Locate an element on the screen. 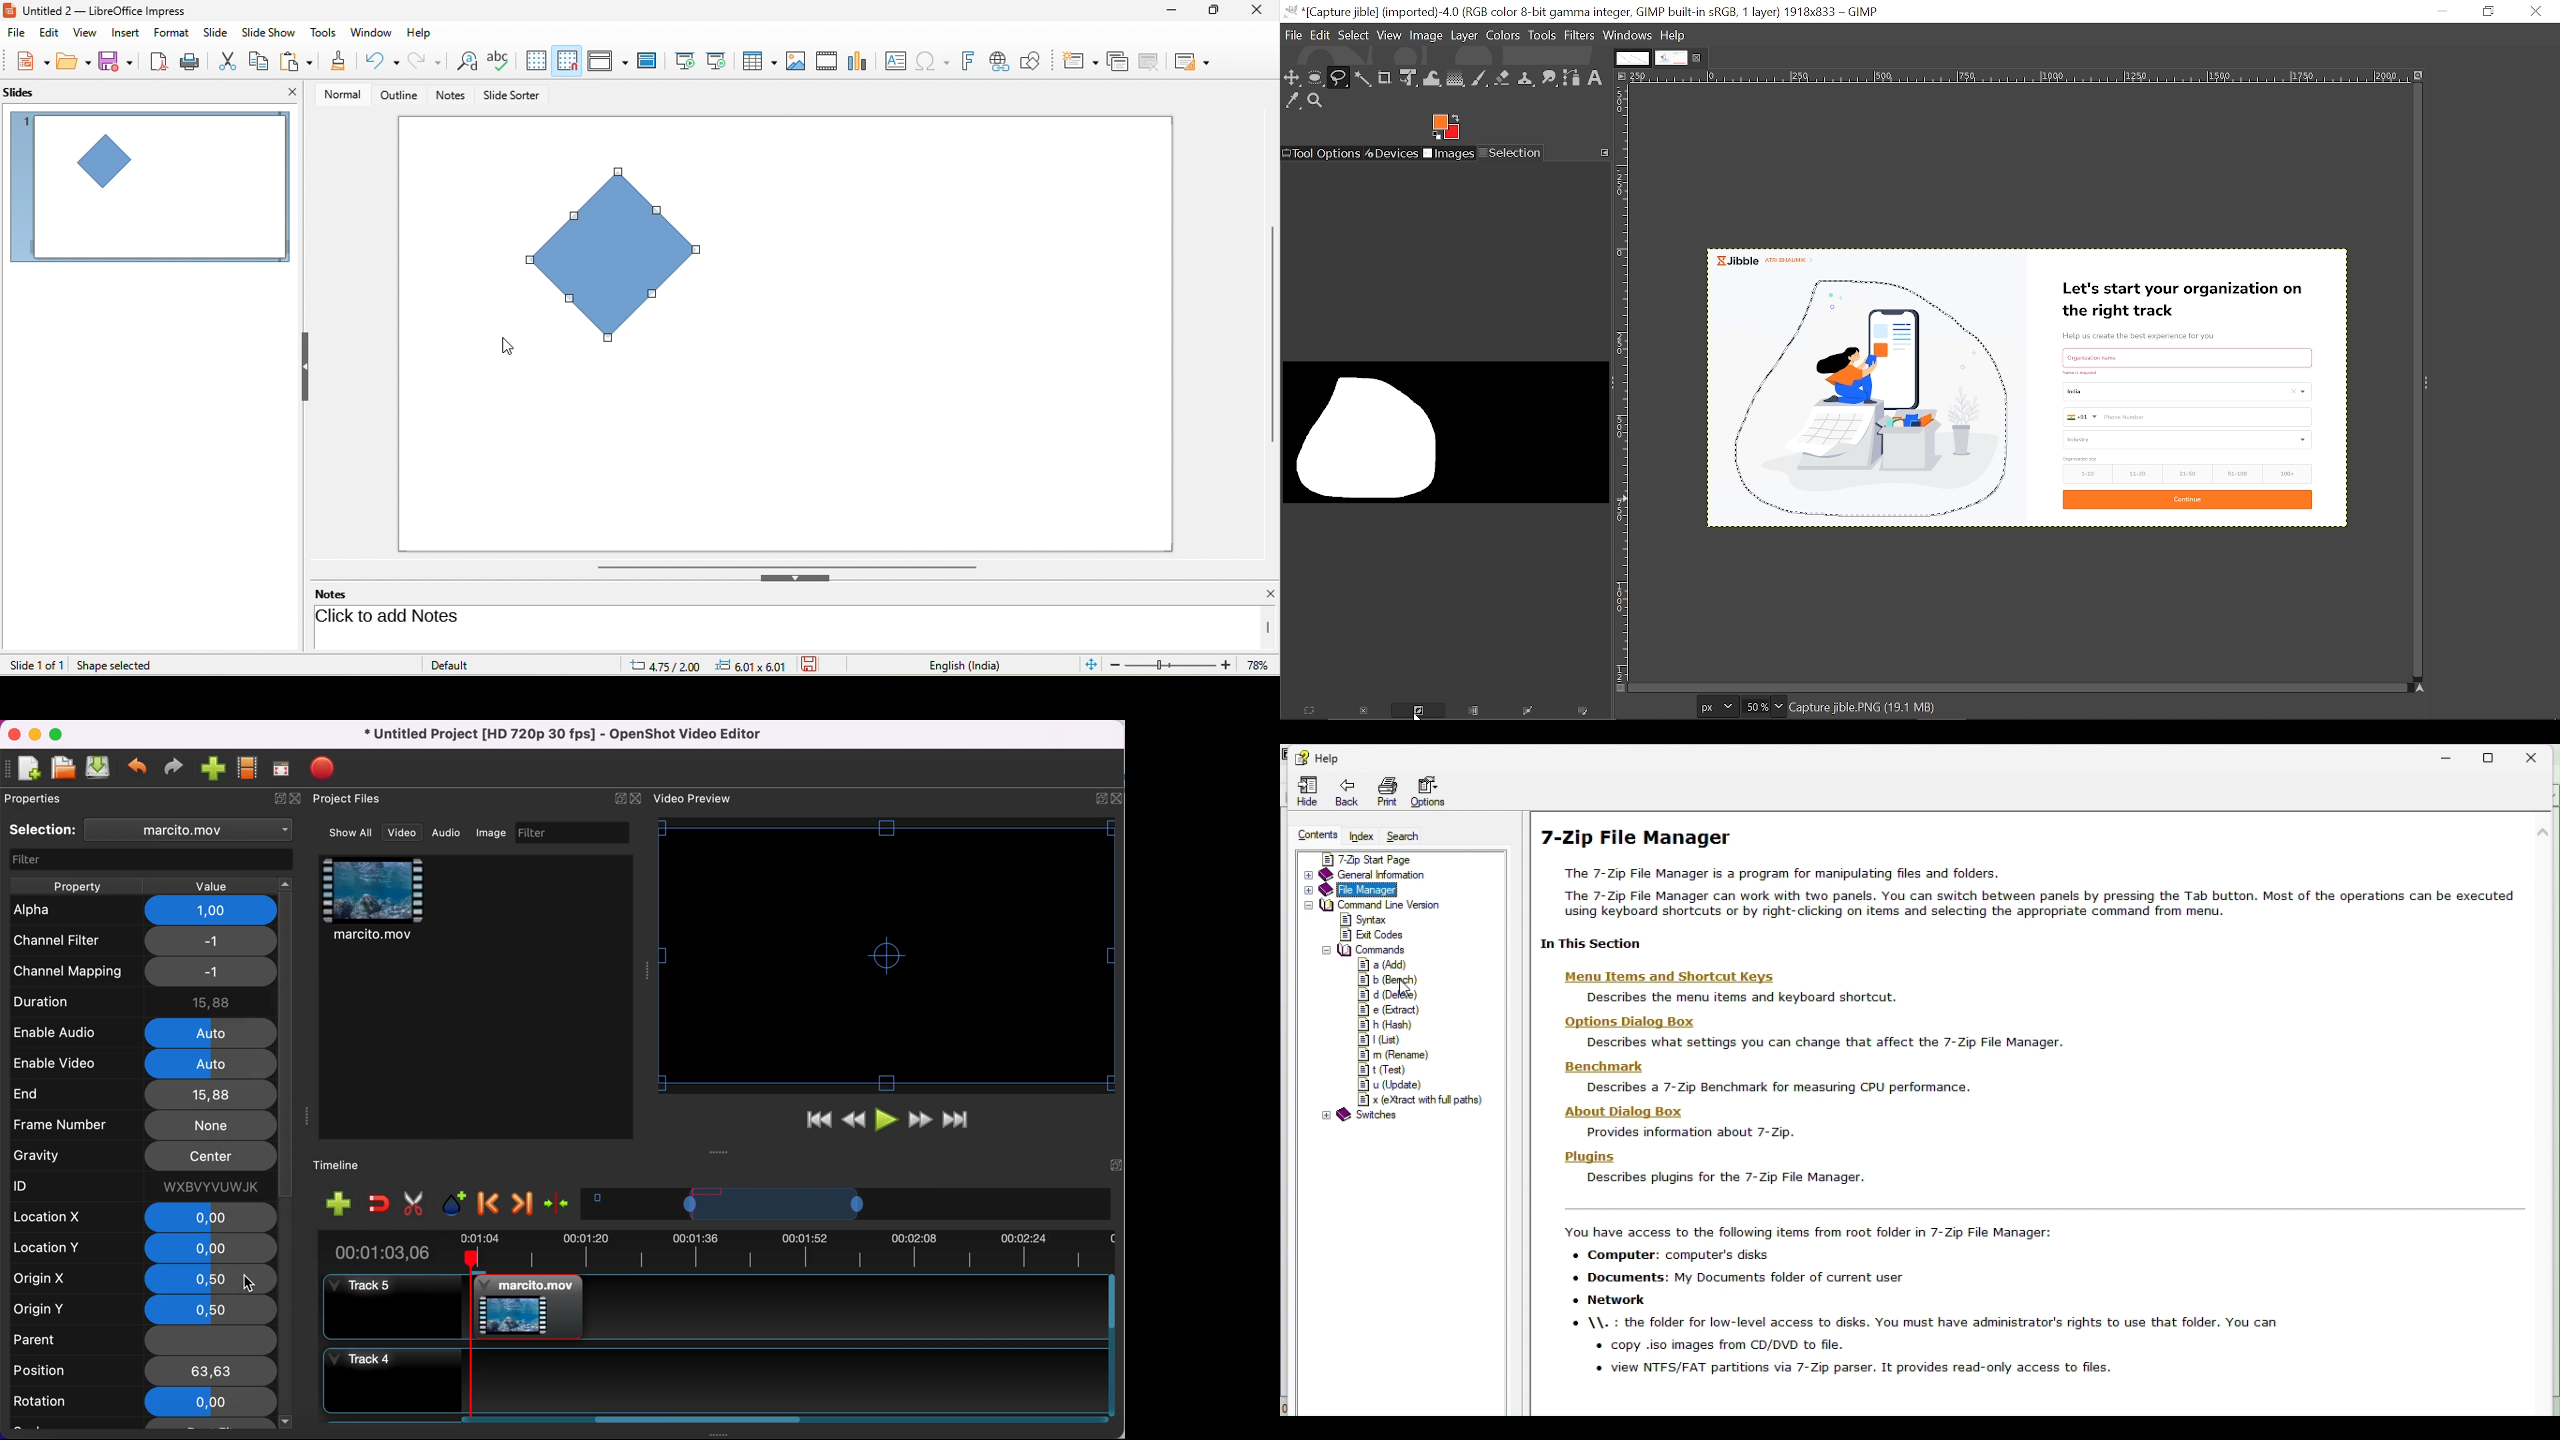 This screenshot has width=2576, height=1456. cursor is located at coordinates (248, 1284).